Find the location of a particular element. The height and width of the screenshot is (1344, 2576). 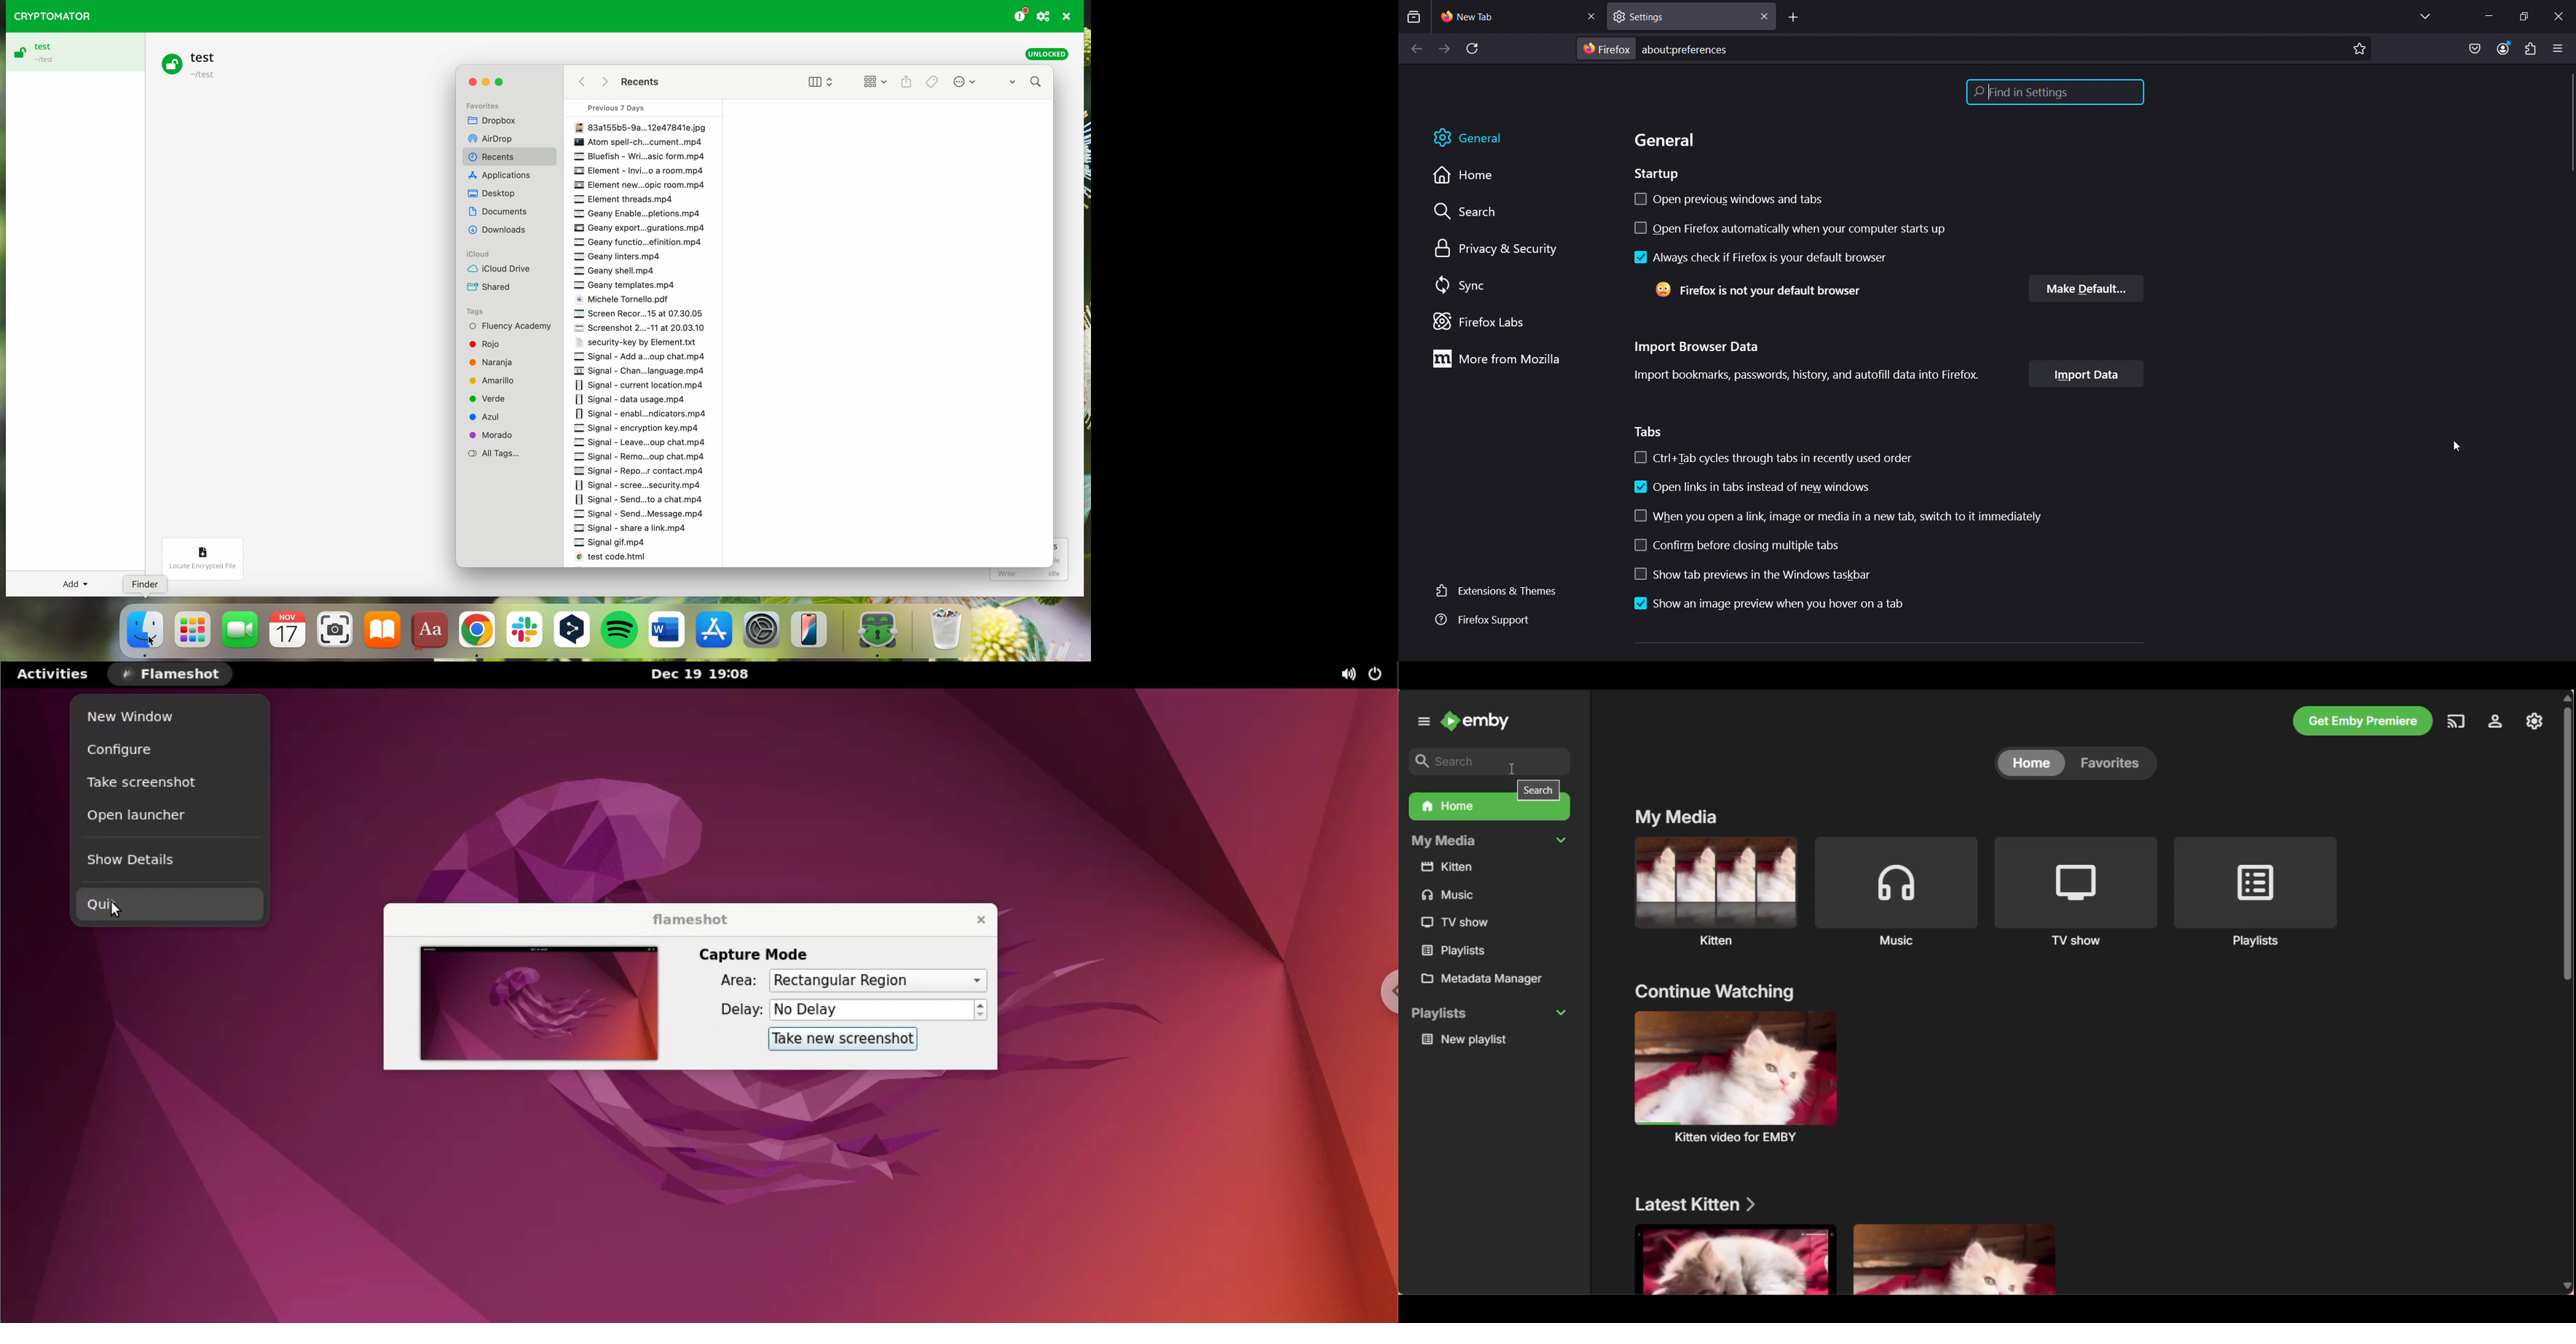

Privacy & Security is located at coordinates (1498, 247).